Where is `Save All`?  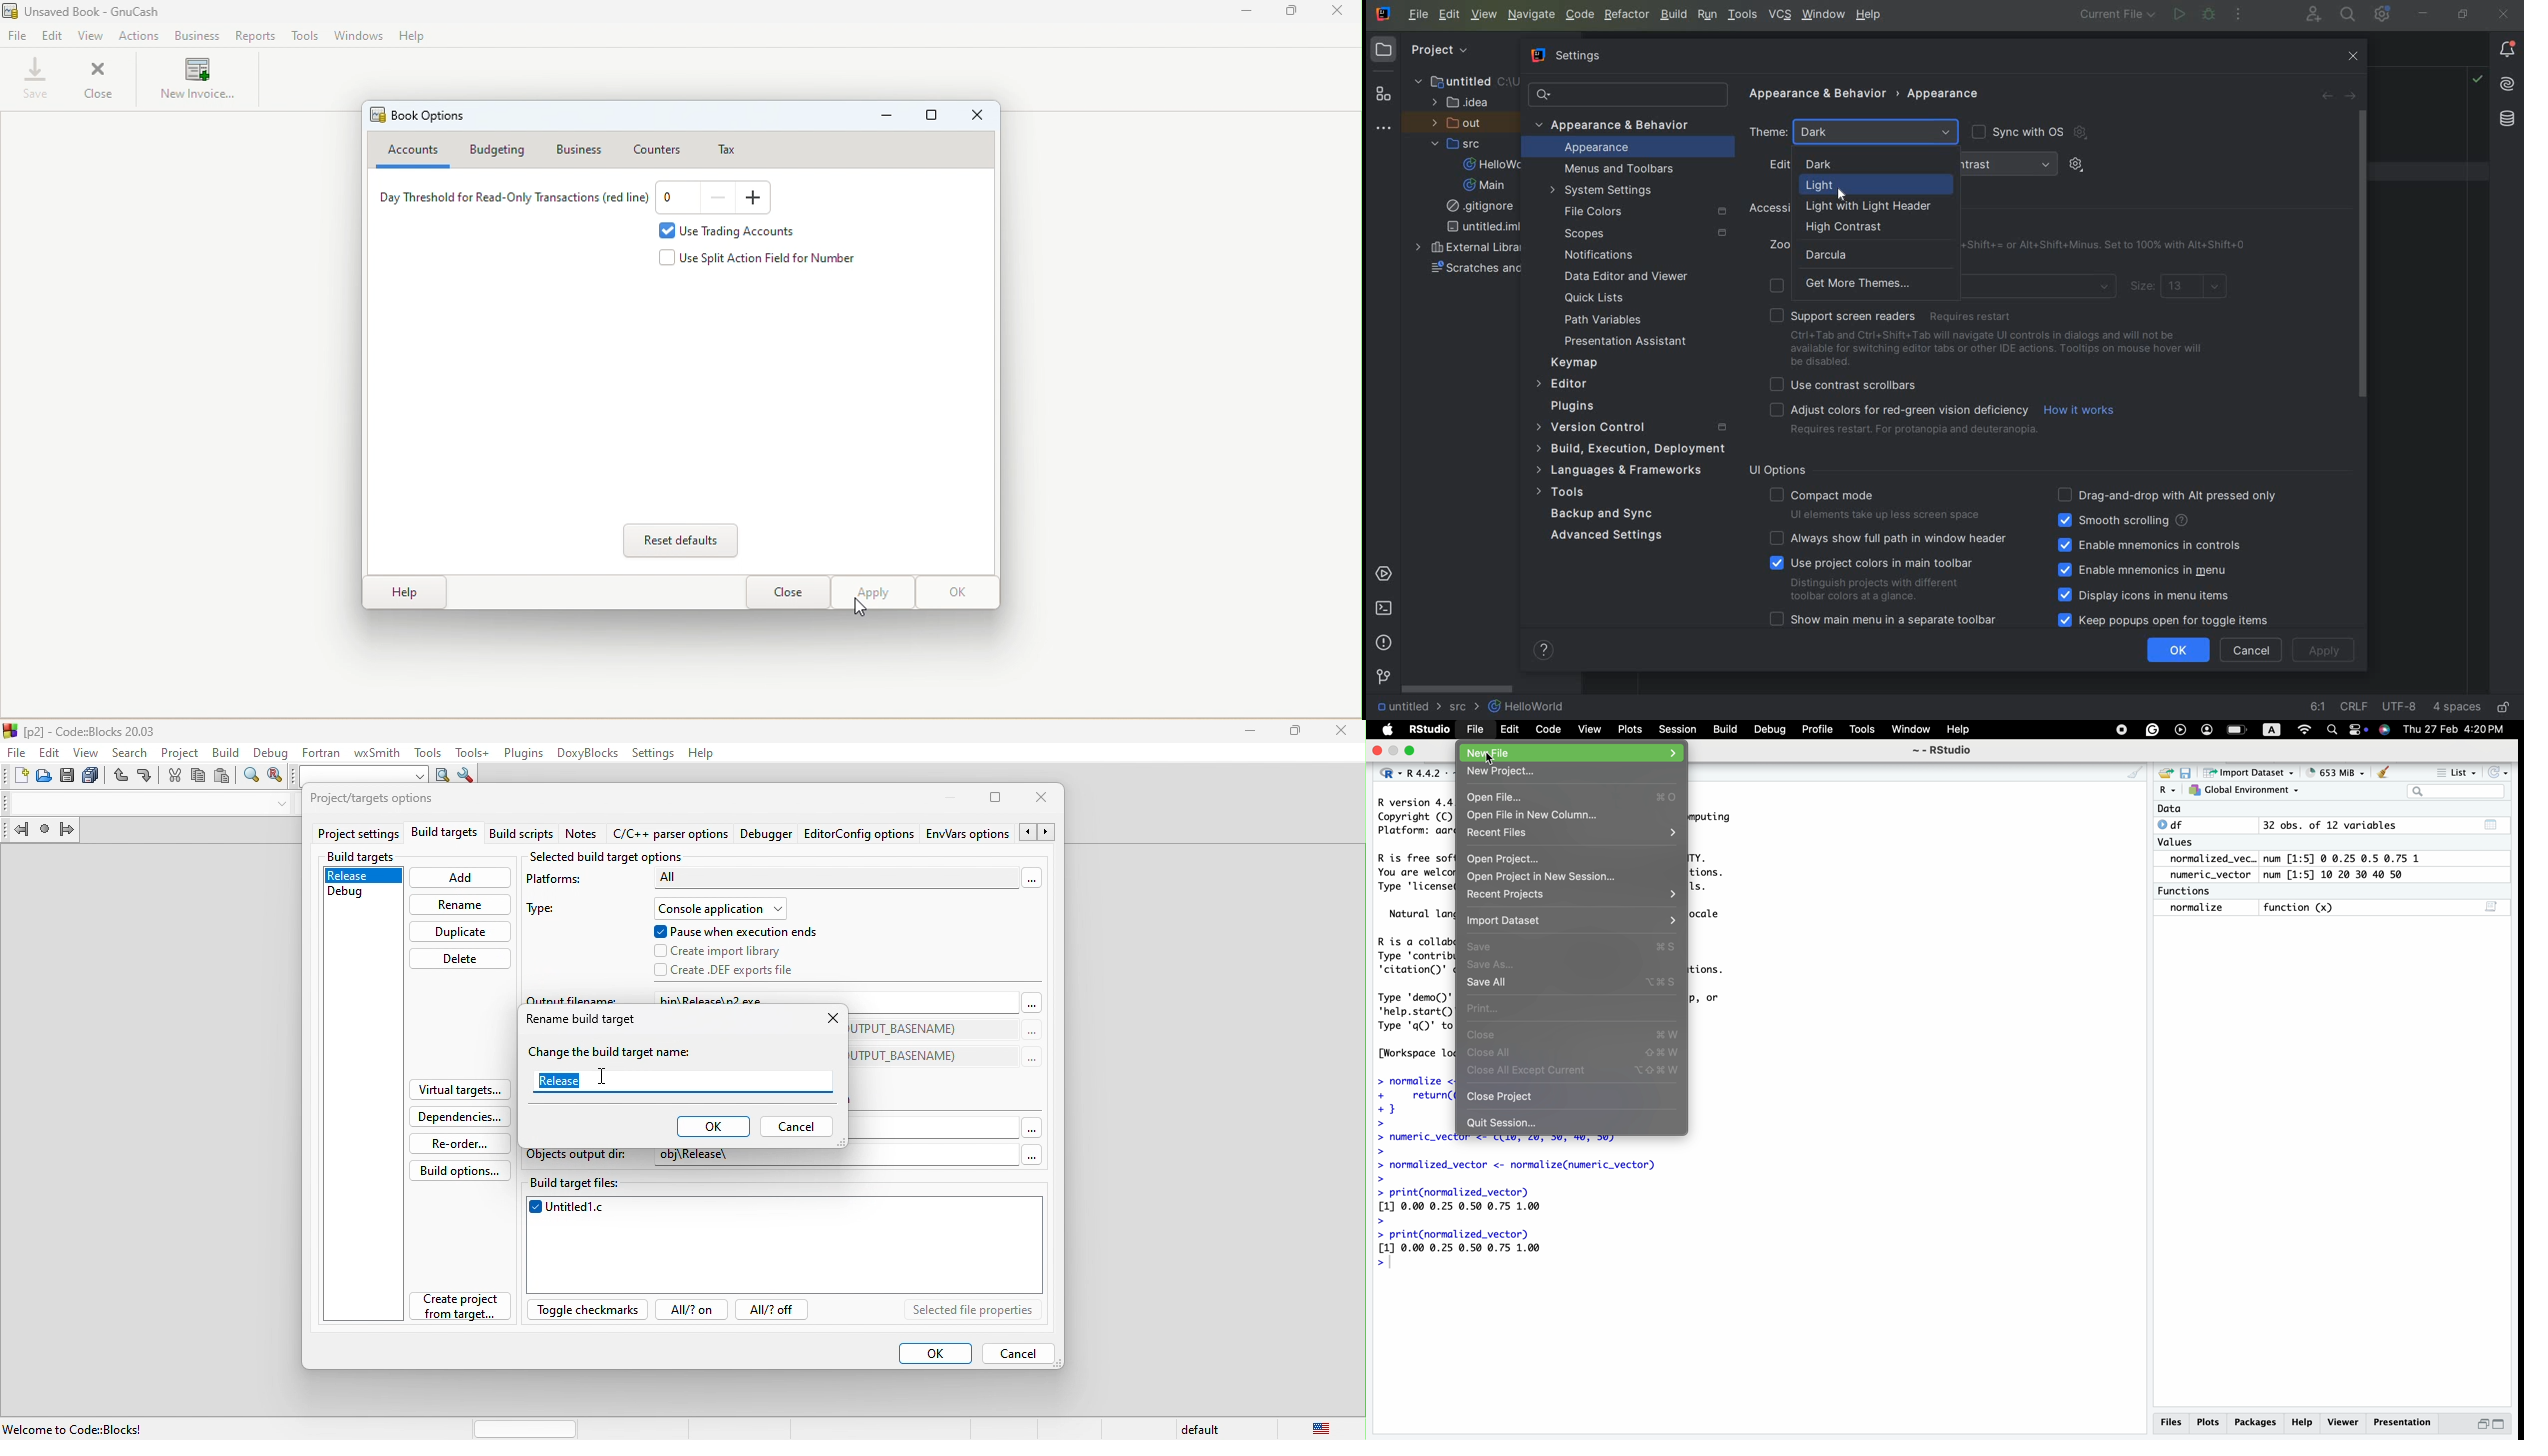
Save All is located at coordinates (1486, 983).